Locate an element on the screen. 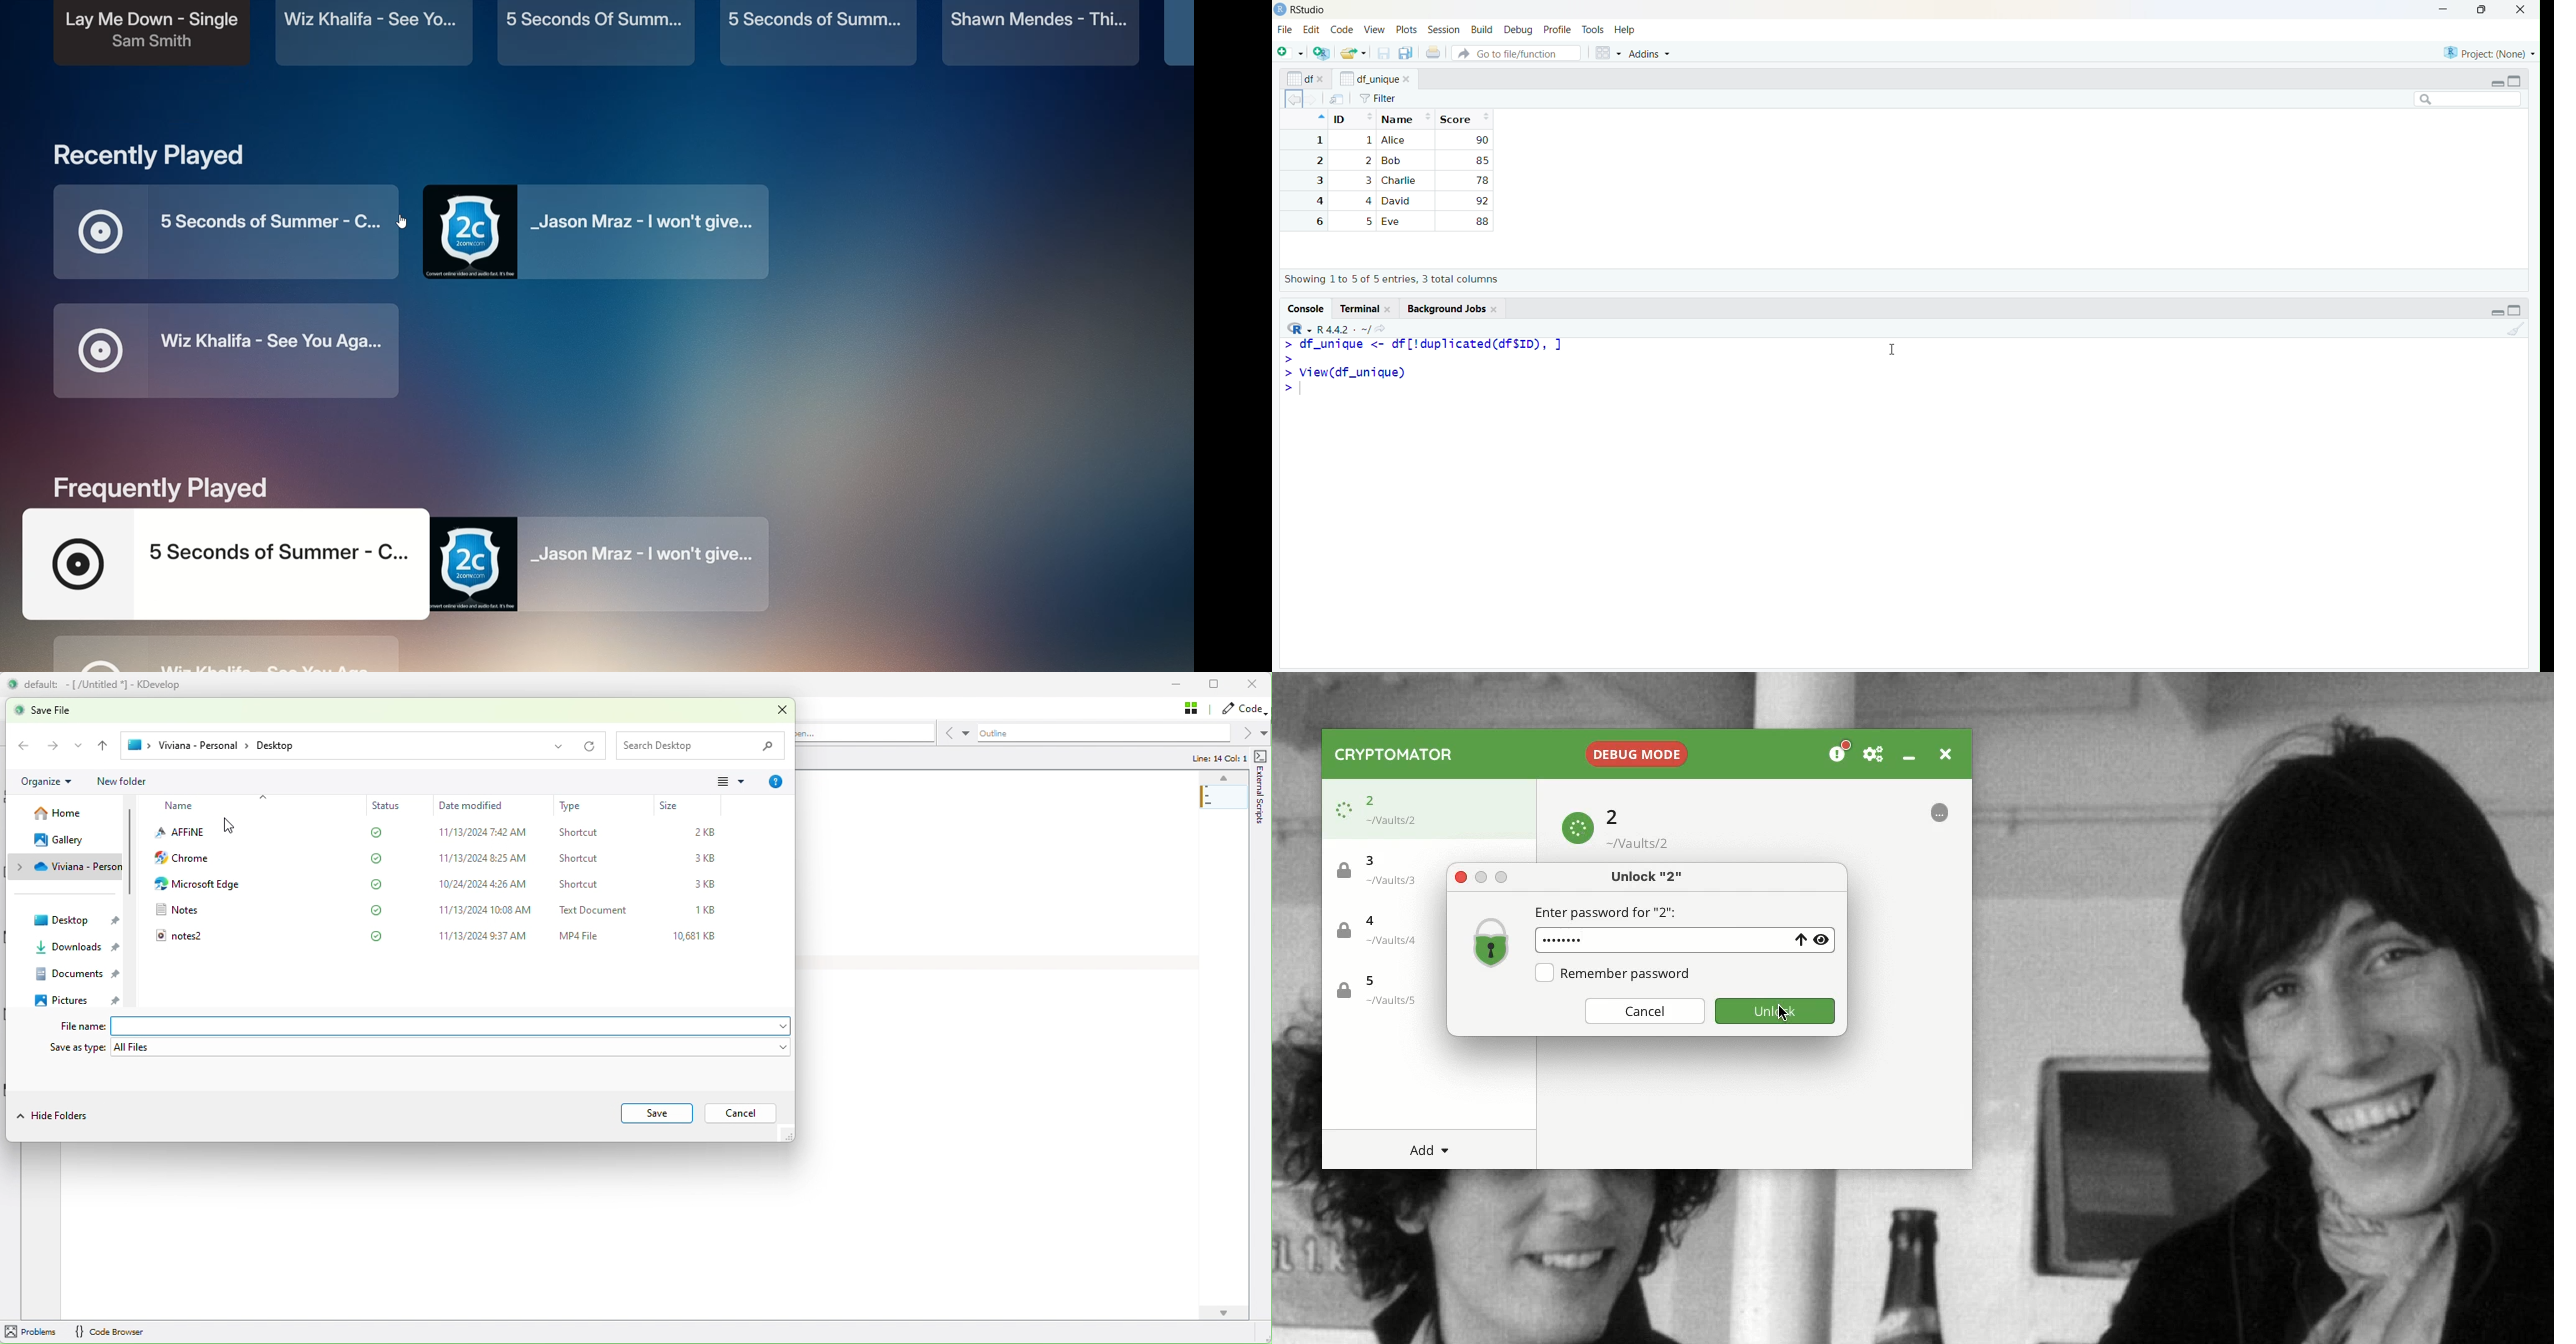 This screenshot has width=2576, height=1344. score is located at coordinates (1464, 118).